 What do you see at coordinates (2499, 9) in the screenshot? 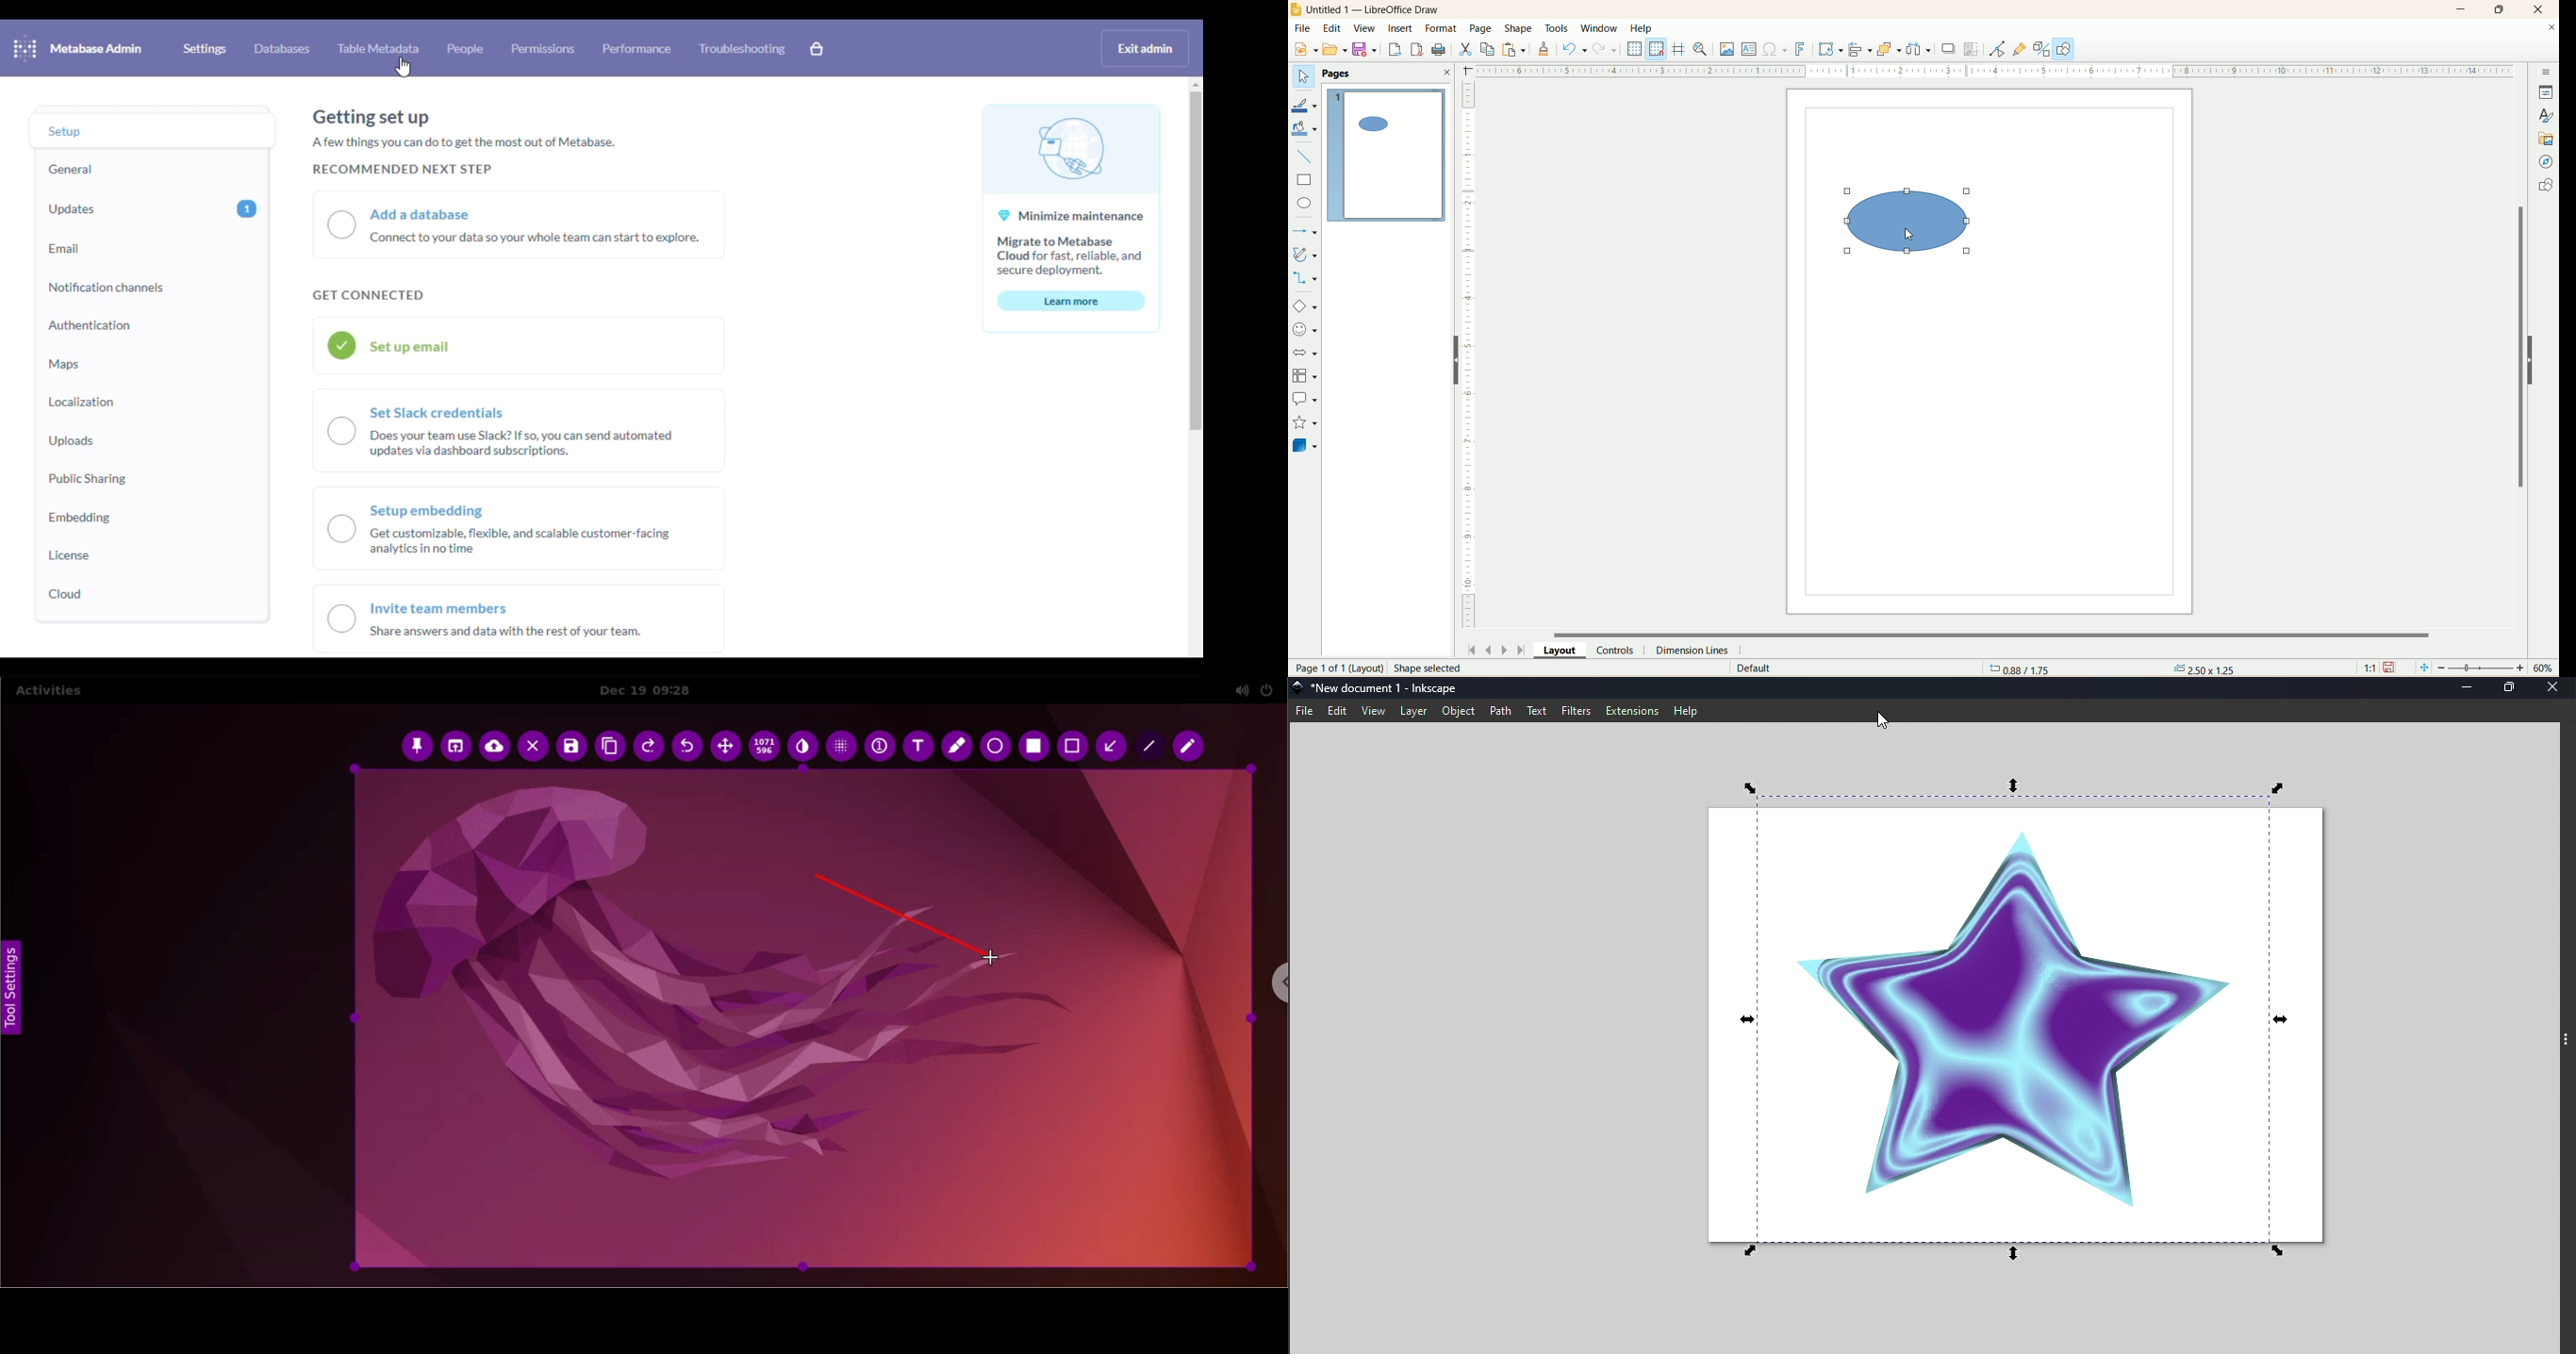
I see `maximize` at bounding box center [2499, 9].